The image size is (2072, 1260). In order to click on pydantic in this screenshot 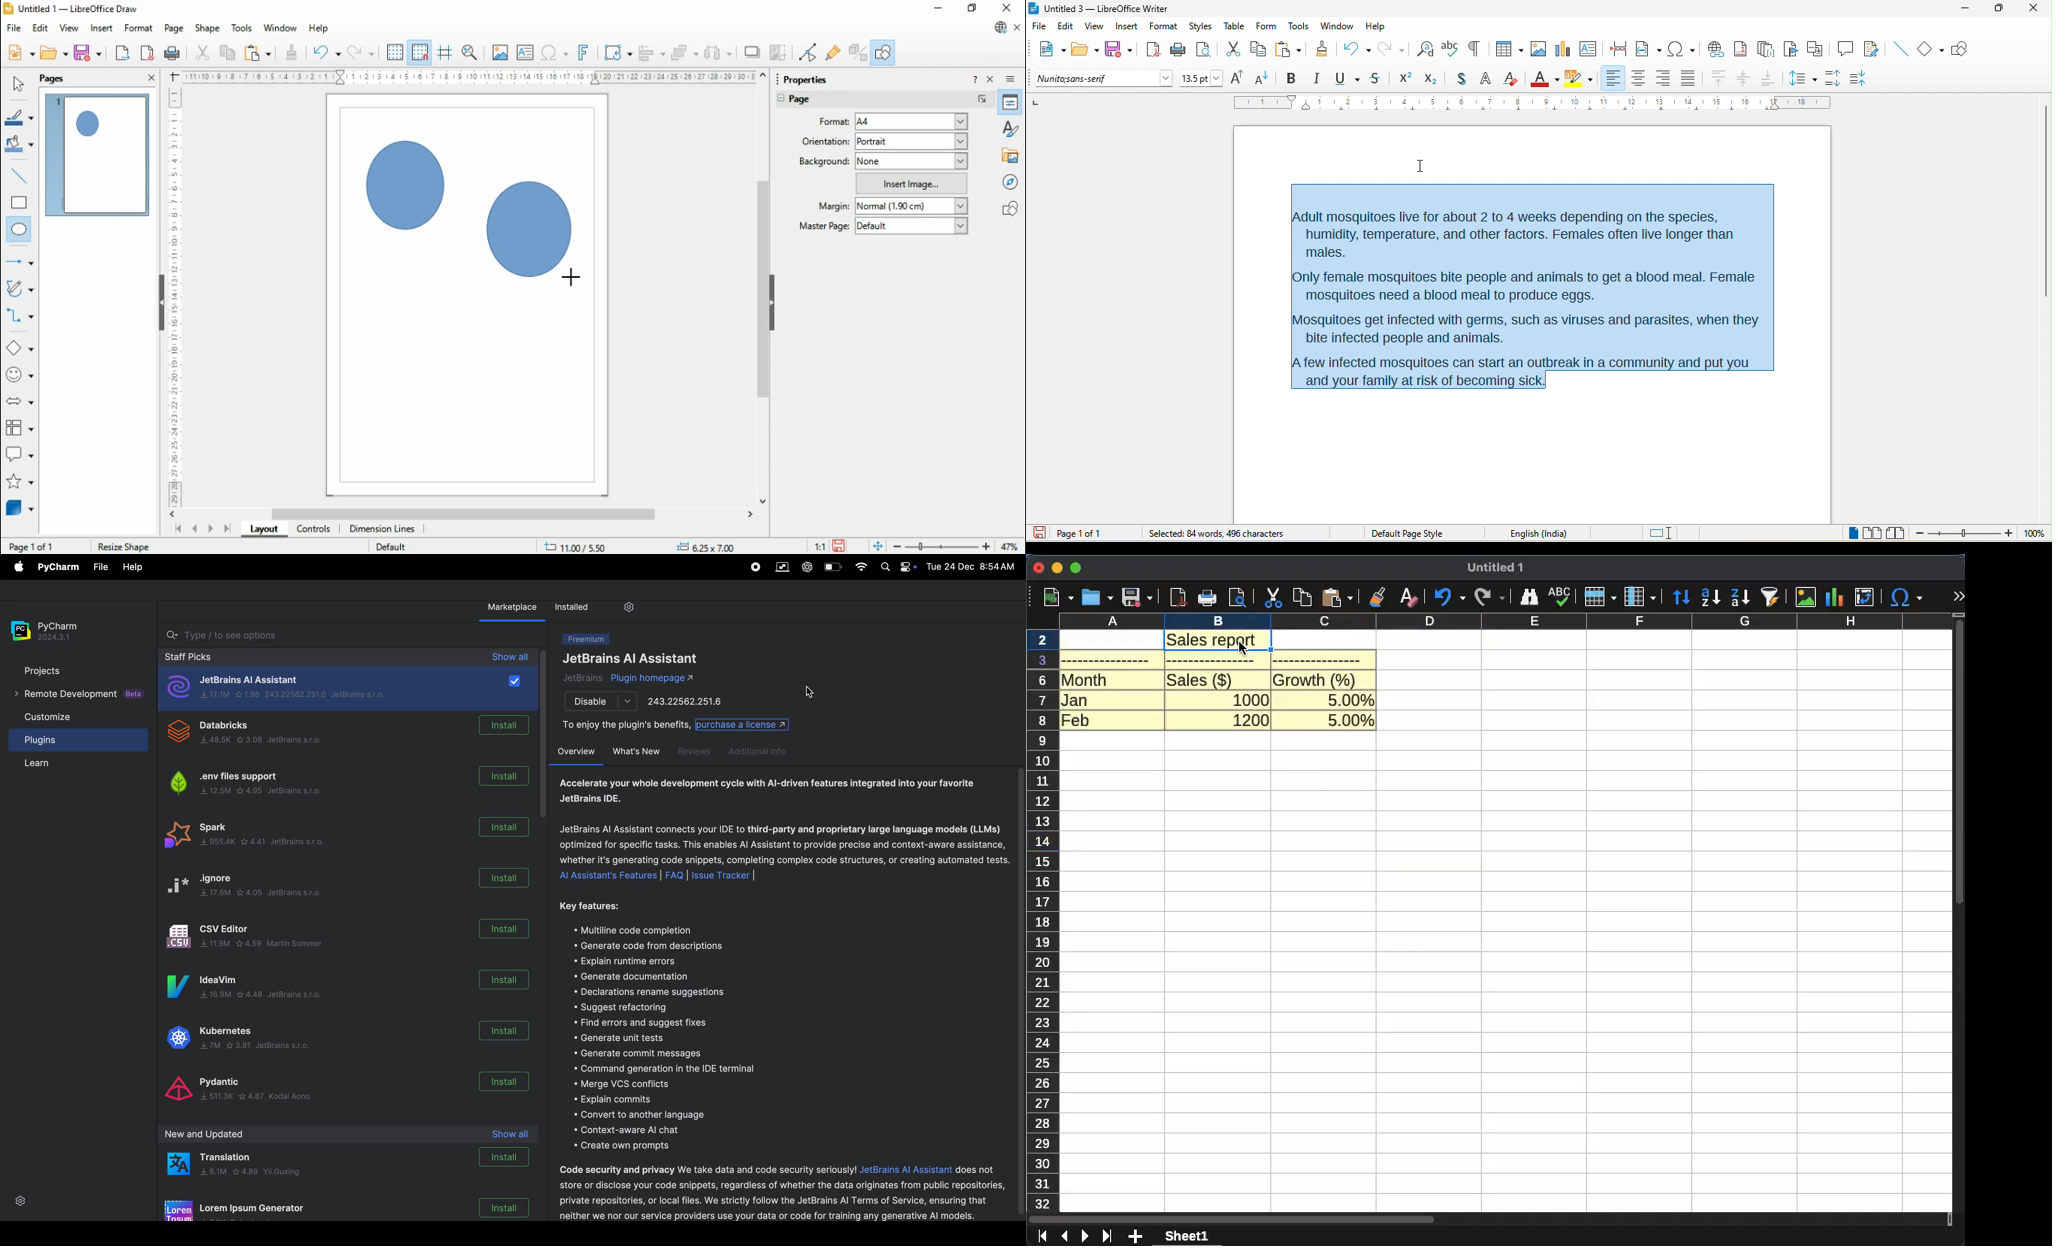, I will do `click(246, 1098)`.